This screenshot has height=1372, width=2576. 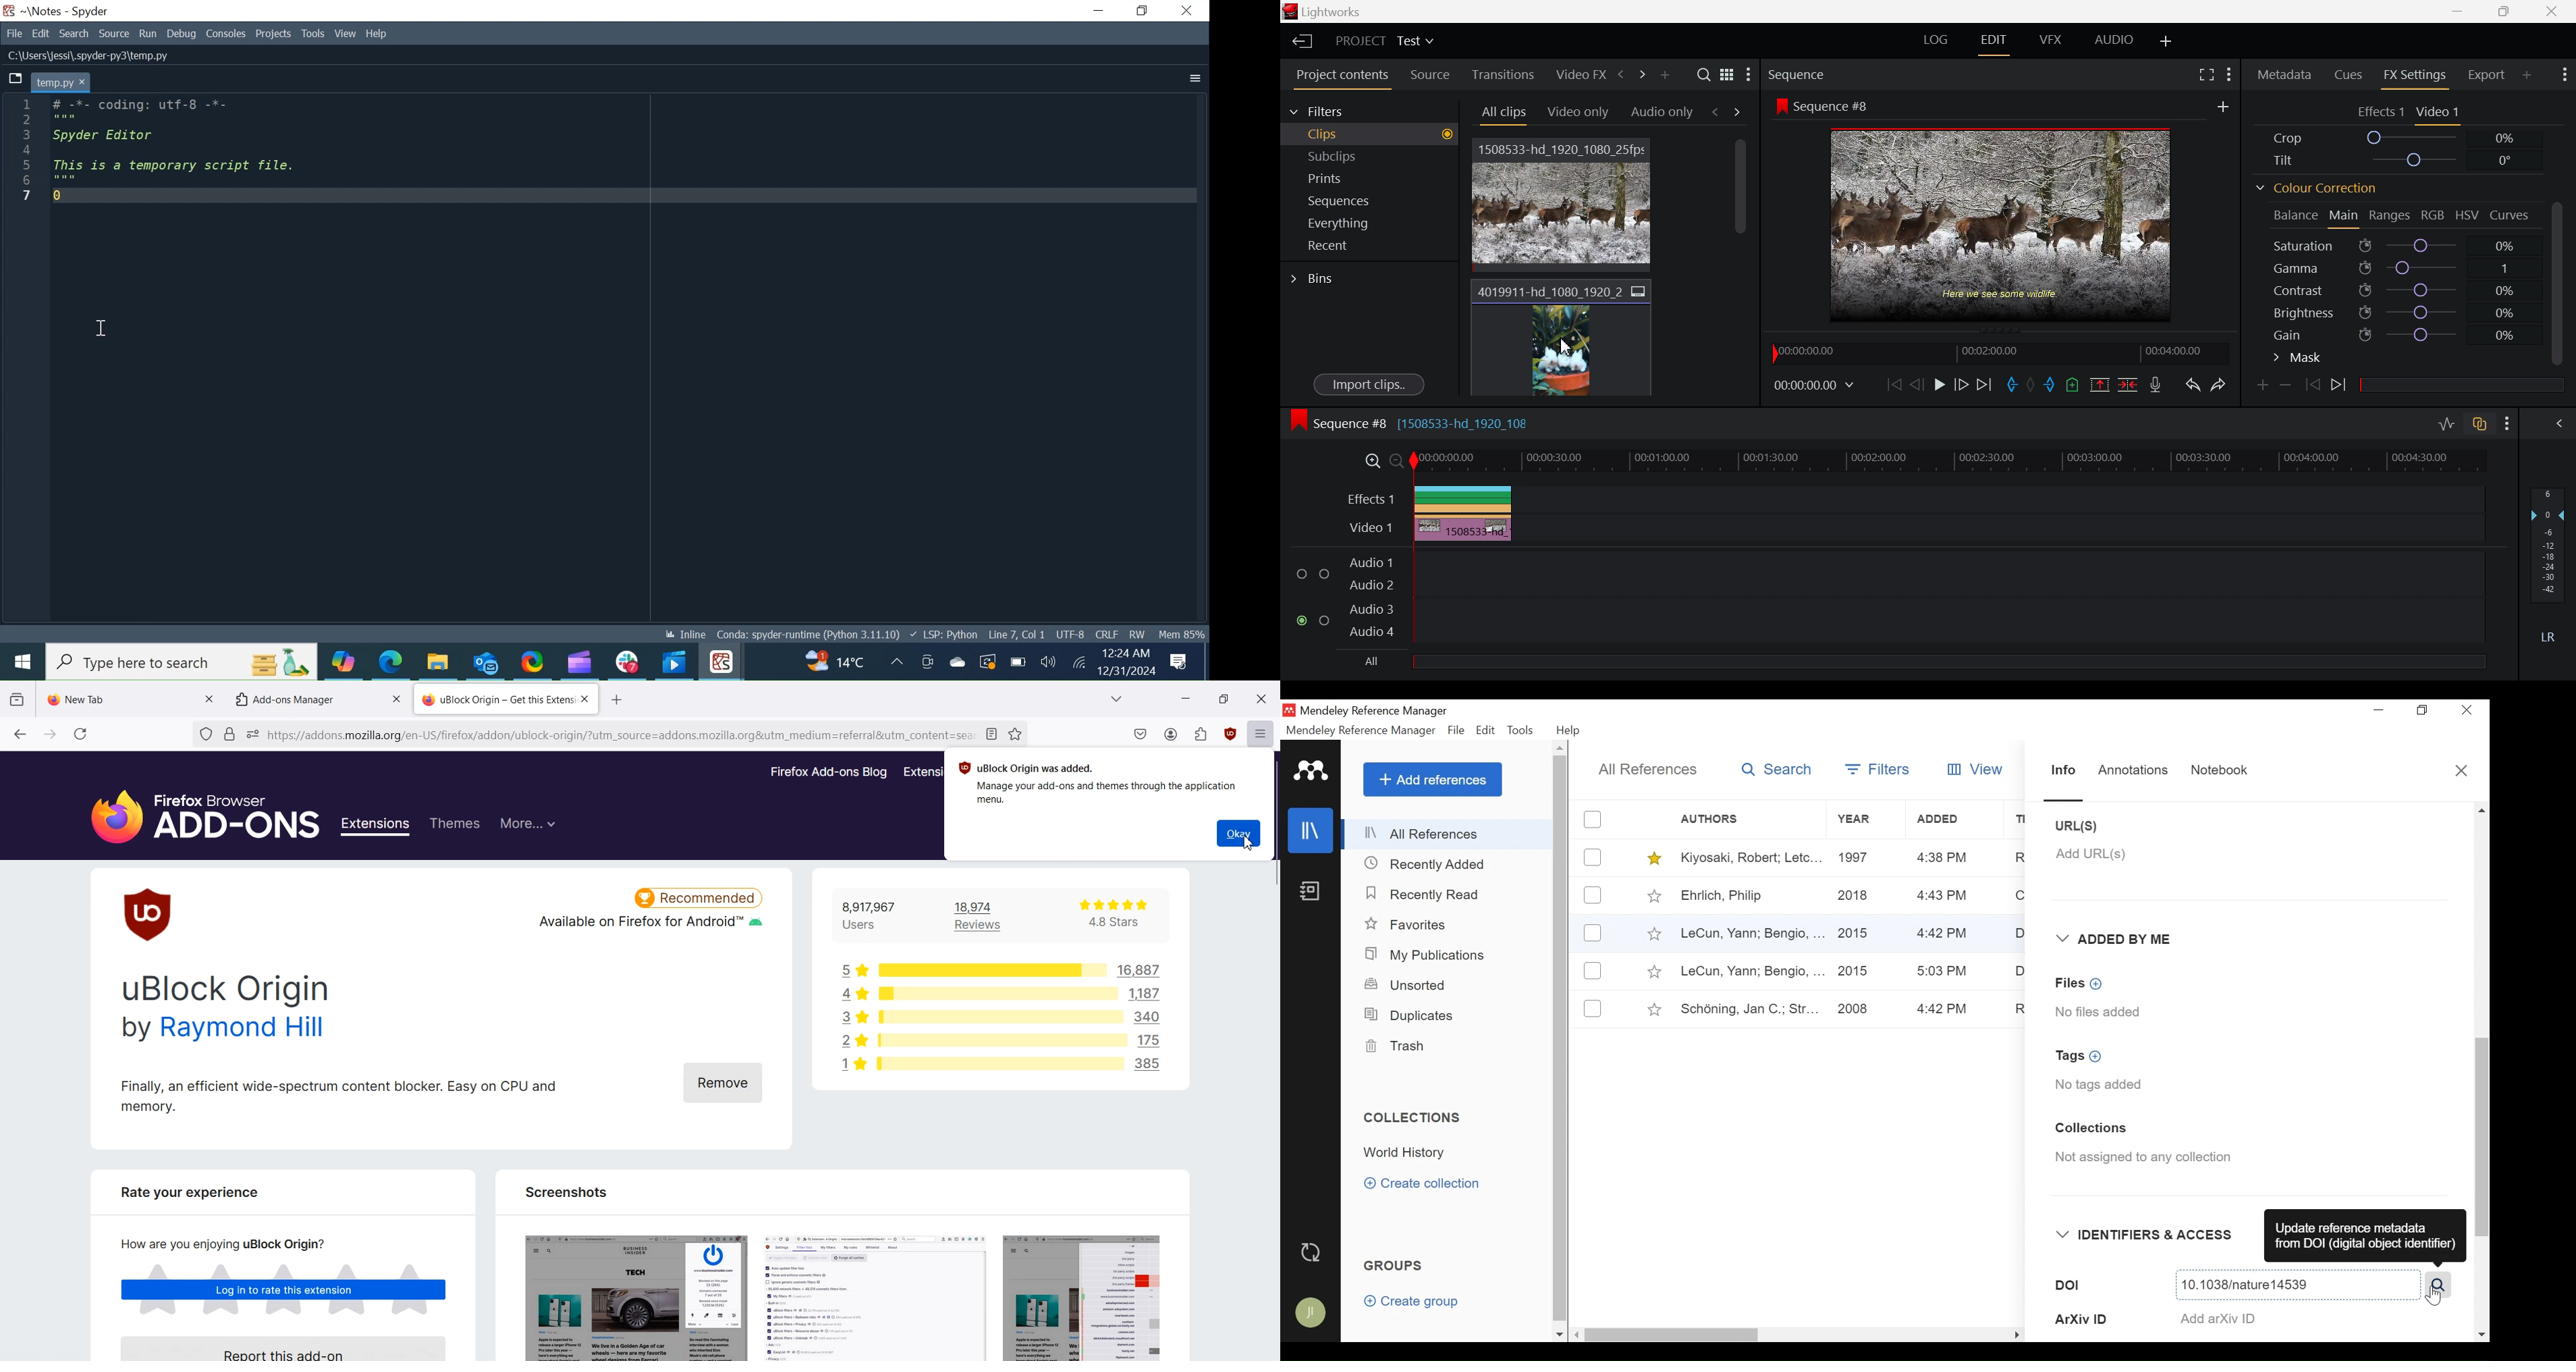 What do you see at coordinates (1592, 895) in the screenshot?
I see `(un)select` at bounding box center [1592, 895].